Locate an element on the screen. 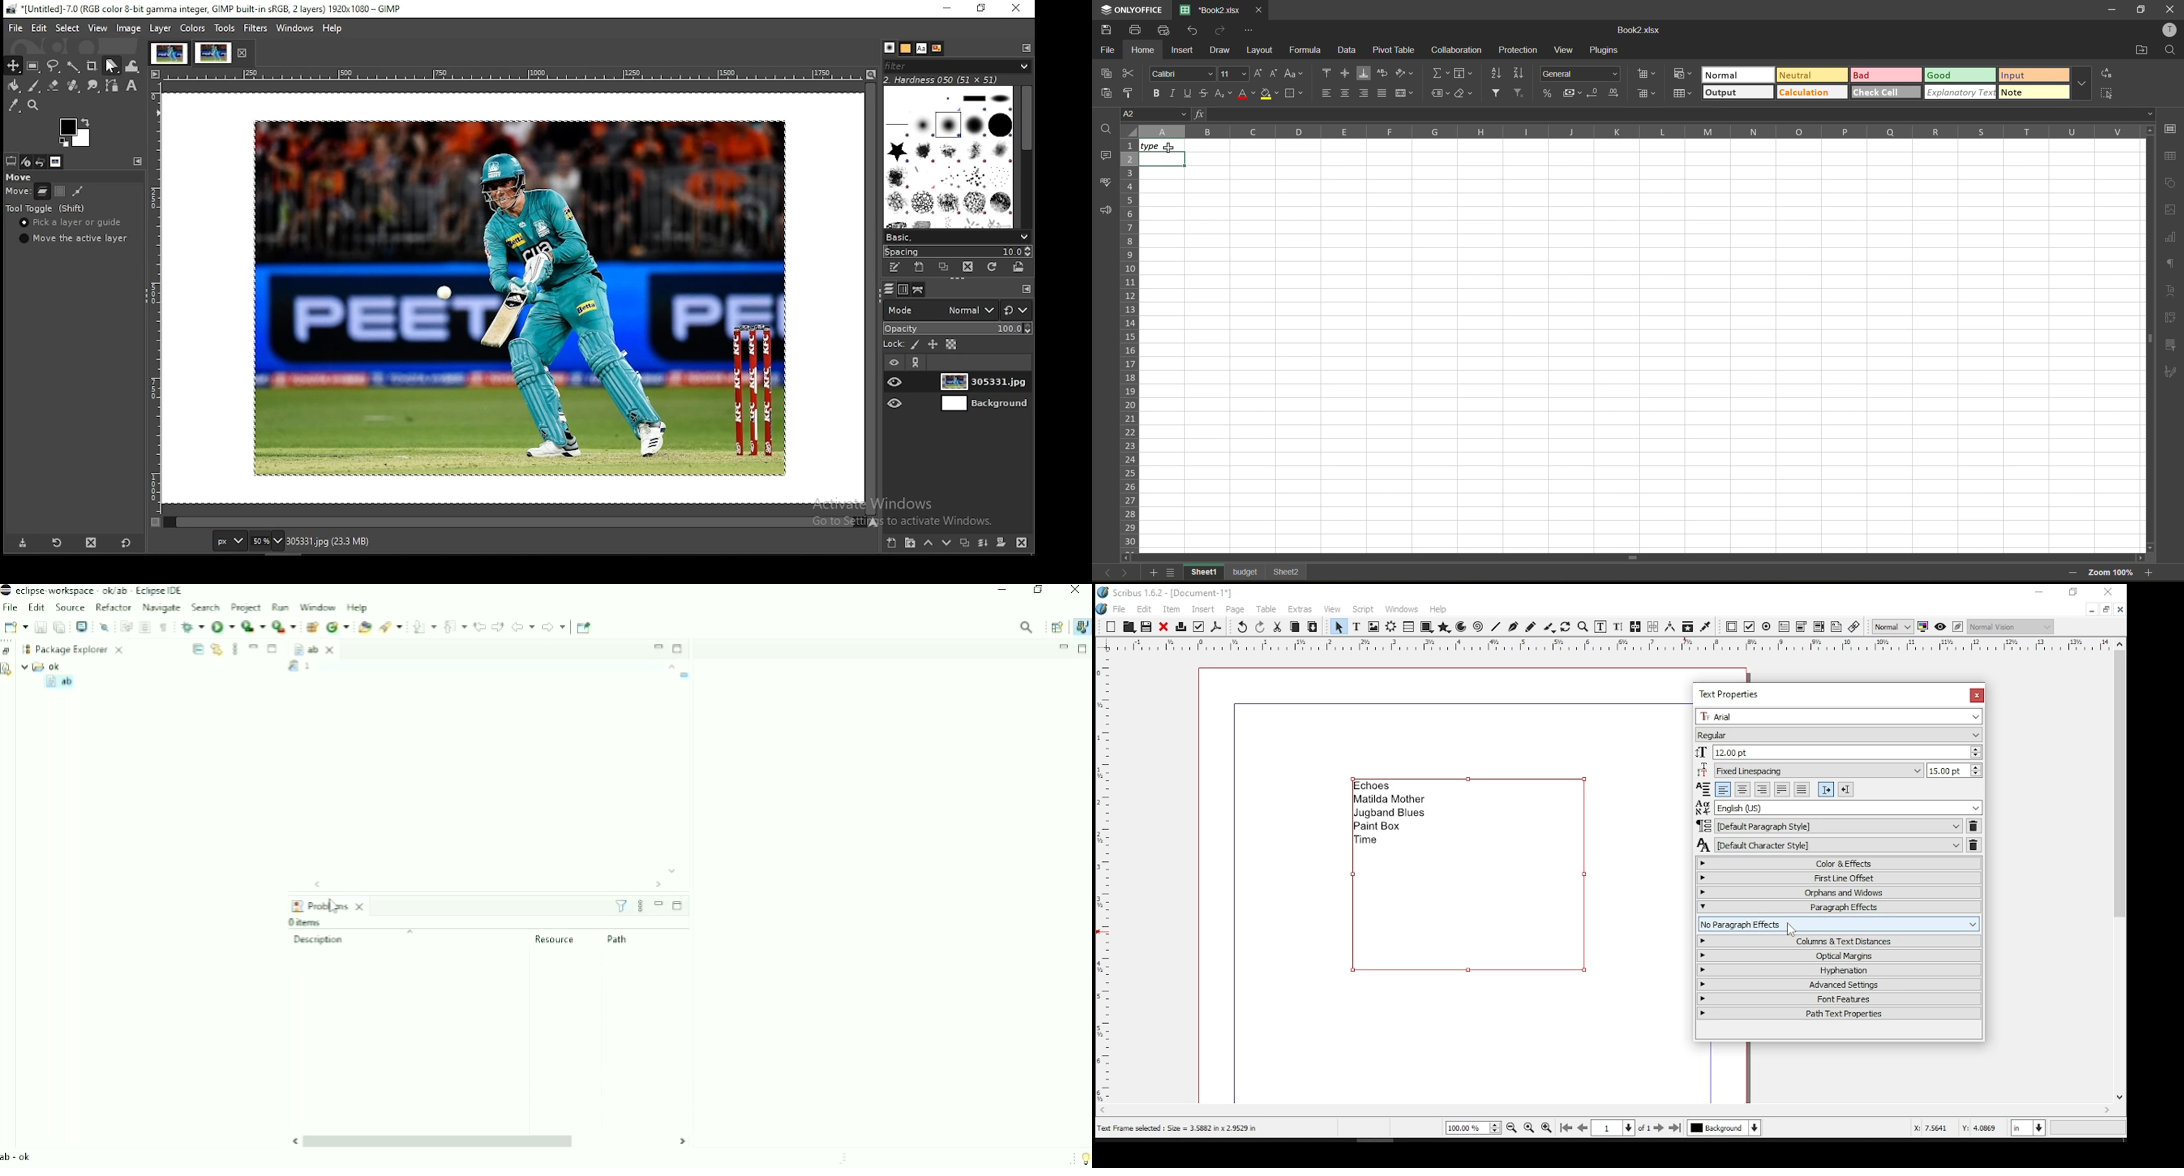 This screenshot has height=1176, width=2184. text is located at coordinates (2171, 292).